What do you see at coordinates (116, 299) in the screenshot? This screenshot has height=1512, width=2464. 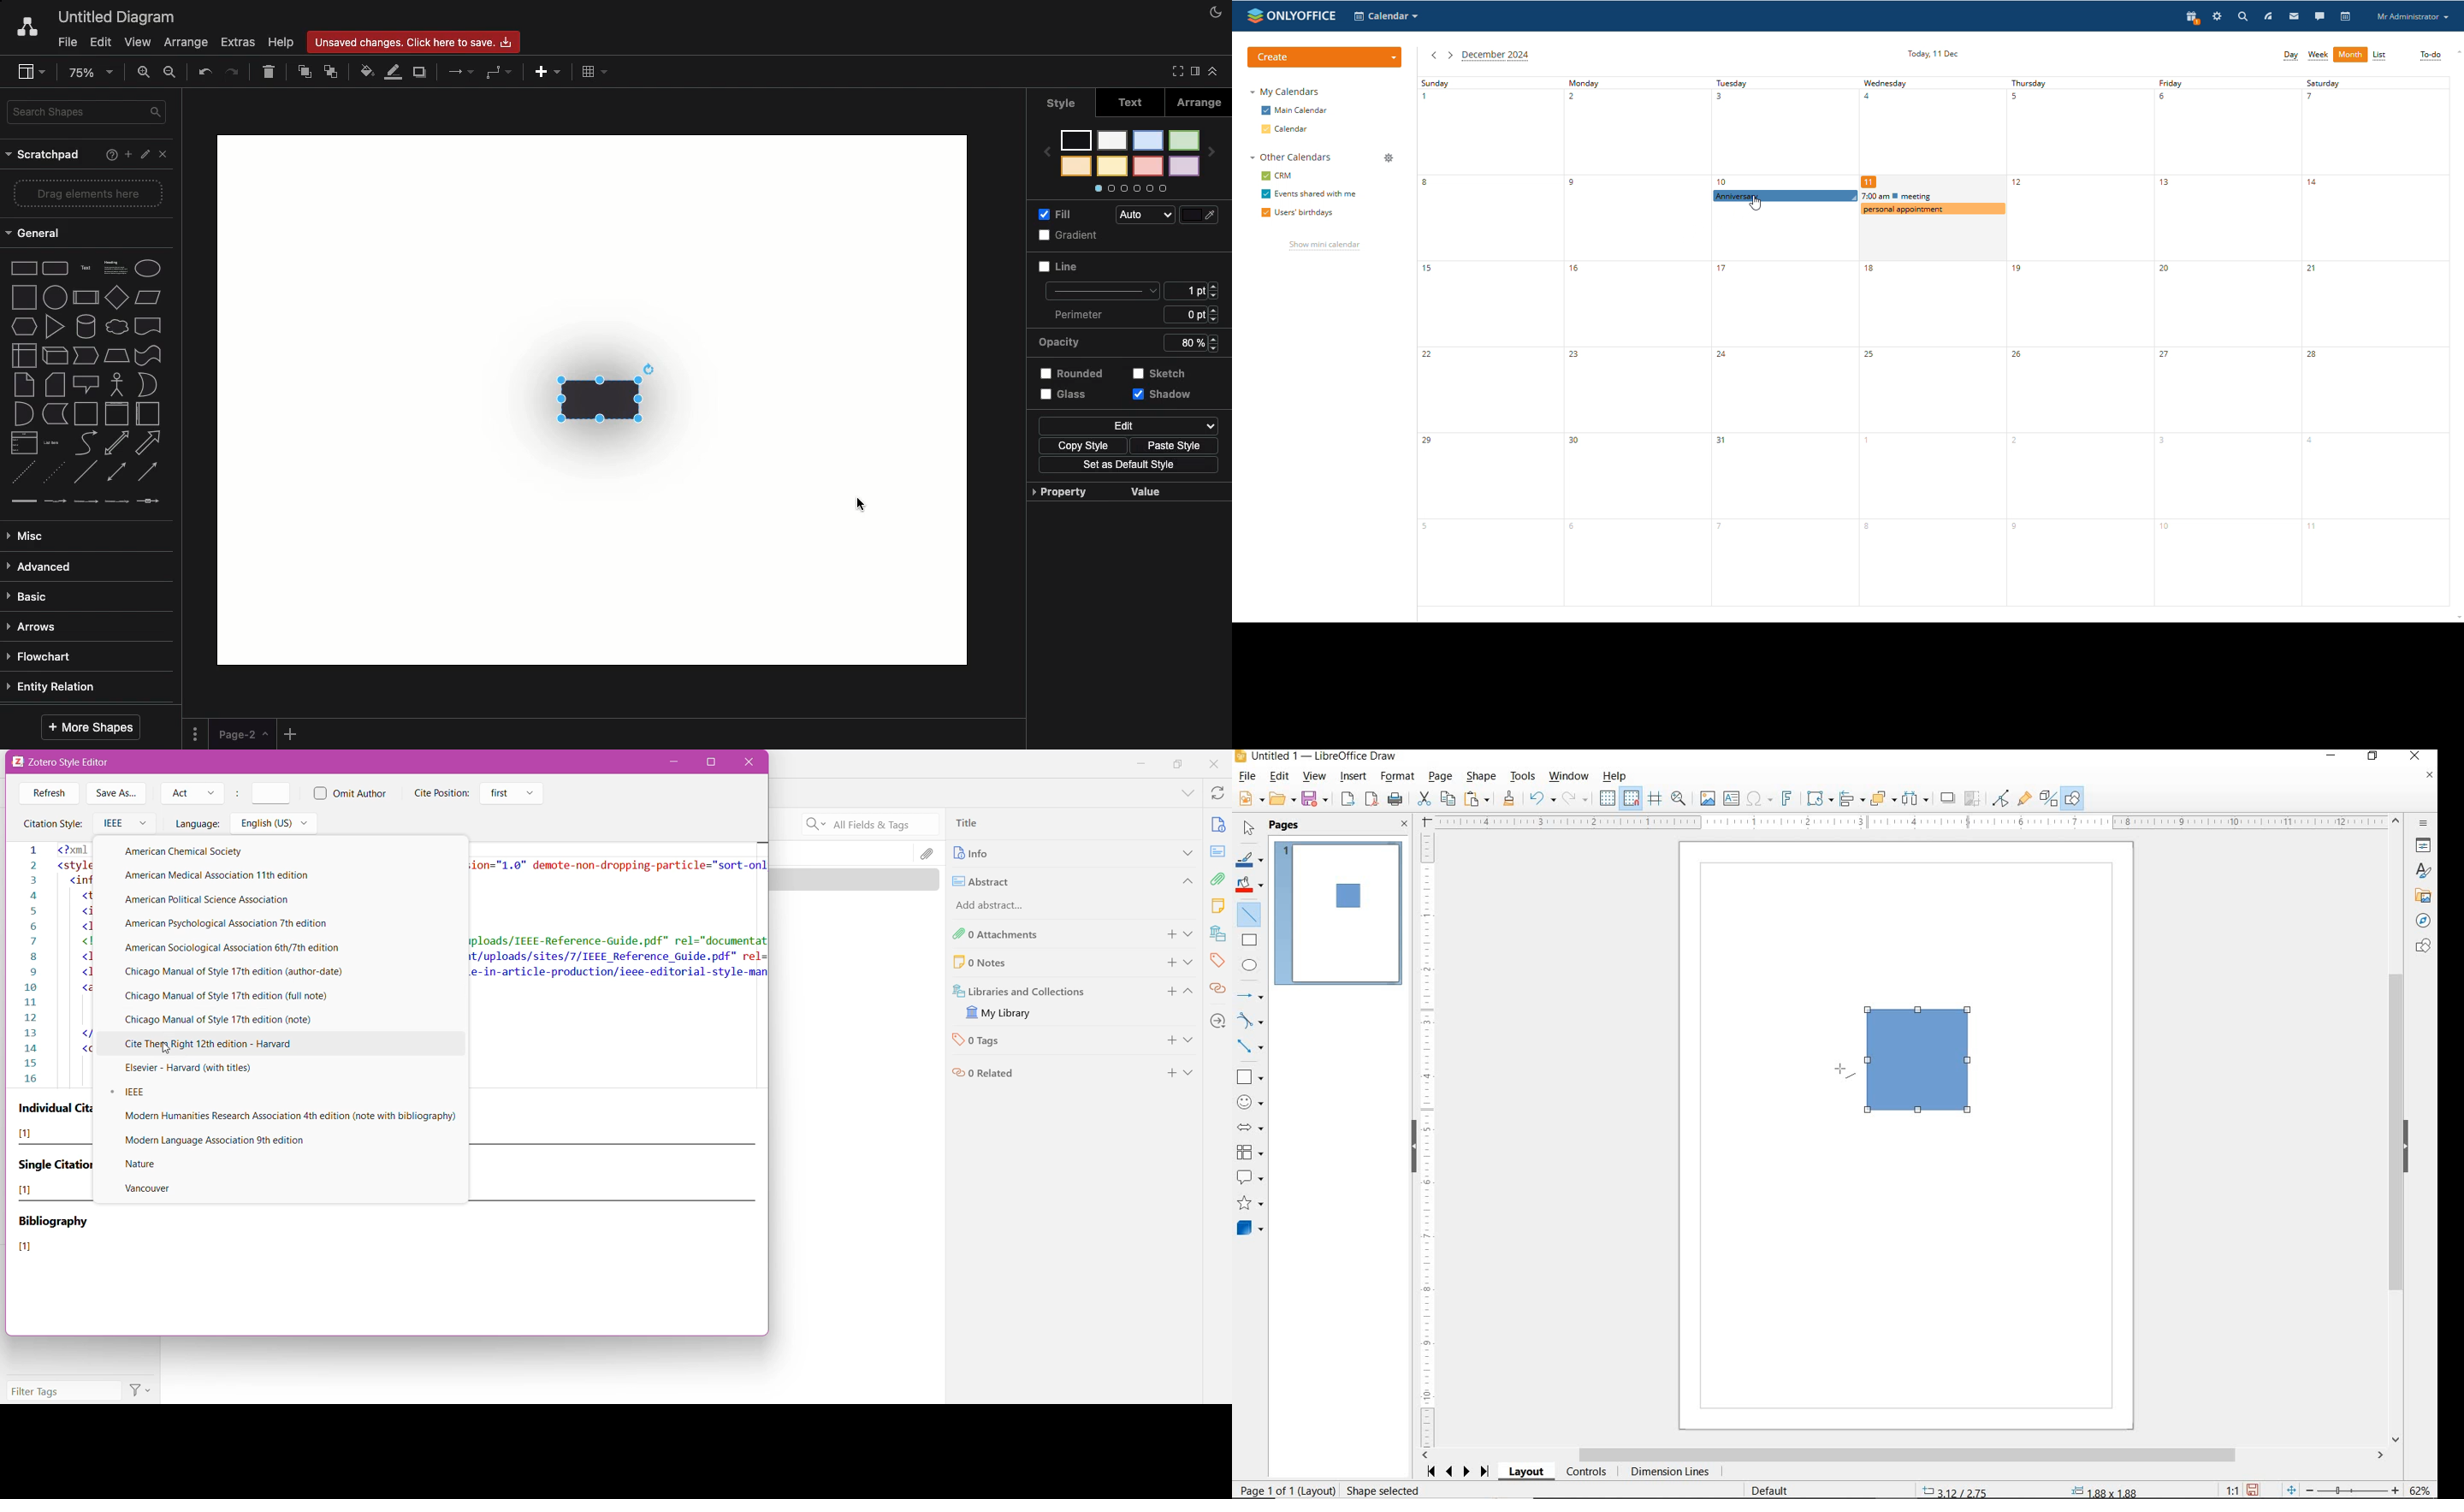 I see `diamond` at bounding box center [116, 299].